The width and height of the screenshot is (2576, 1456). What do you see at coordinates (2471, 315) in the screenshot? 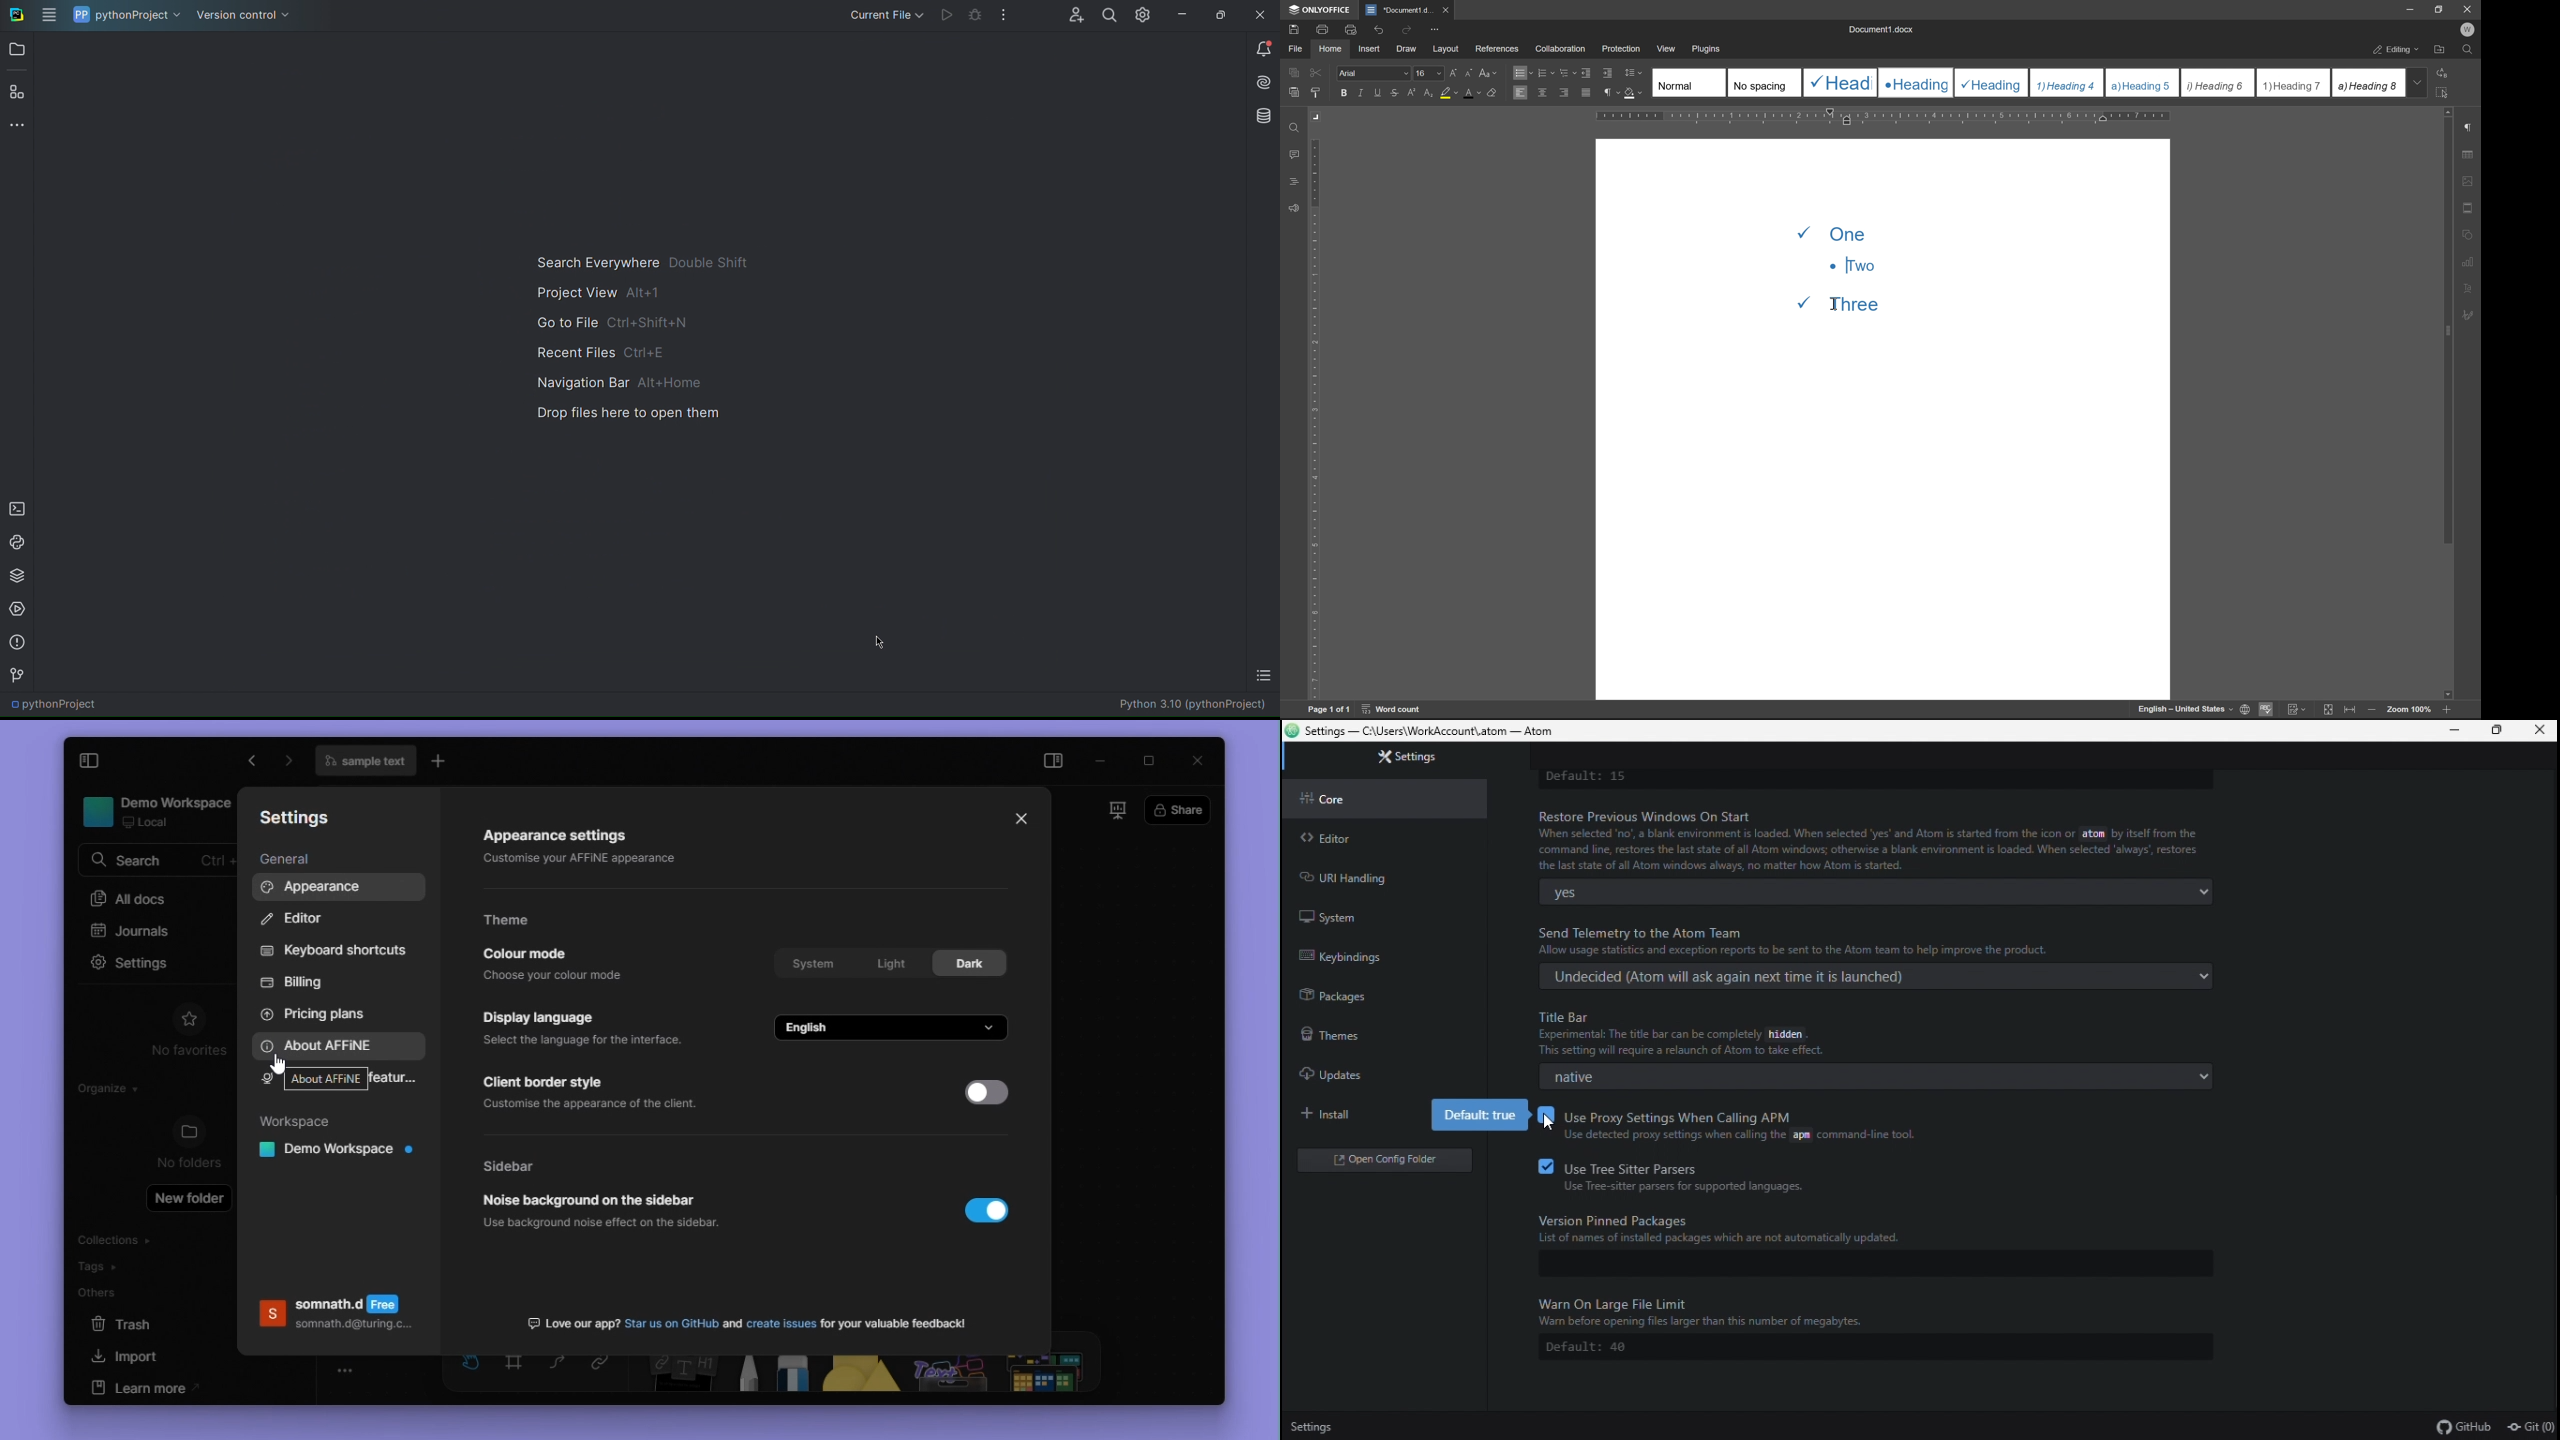
I see `signature settings` at bounding box center [2471, 315].